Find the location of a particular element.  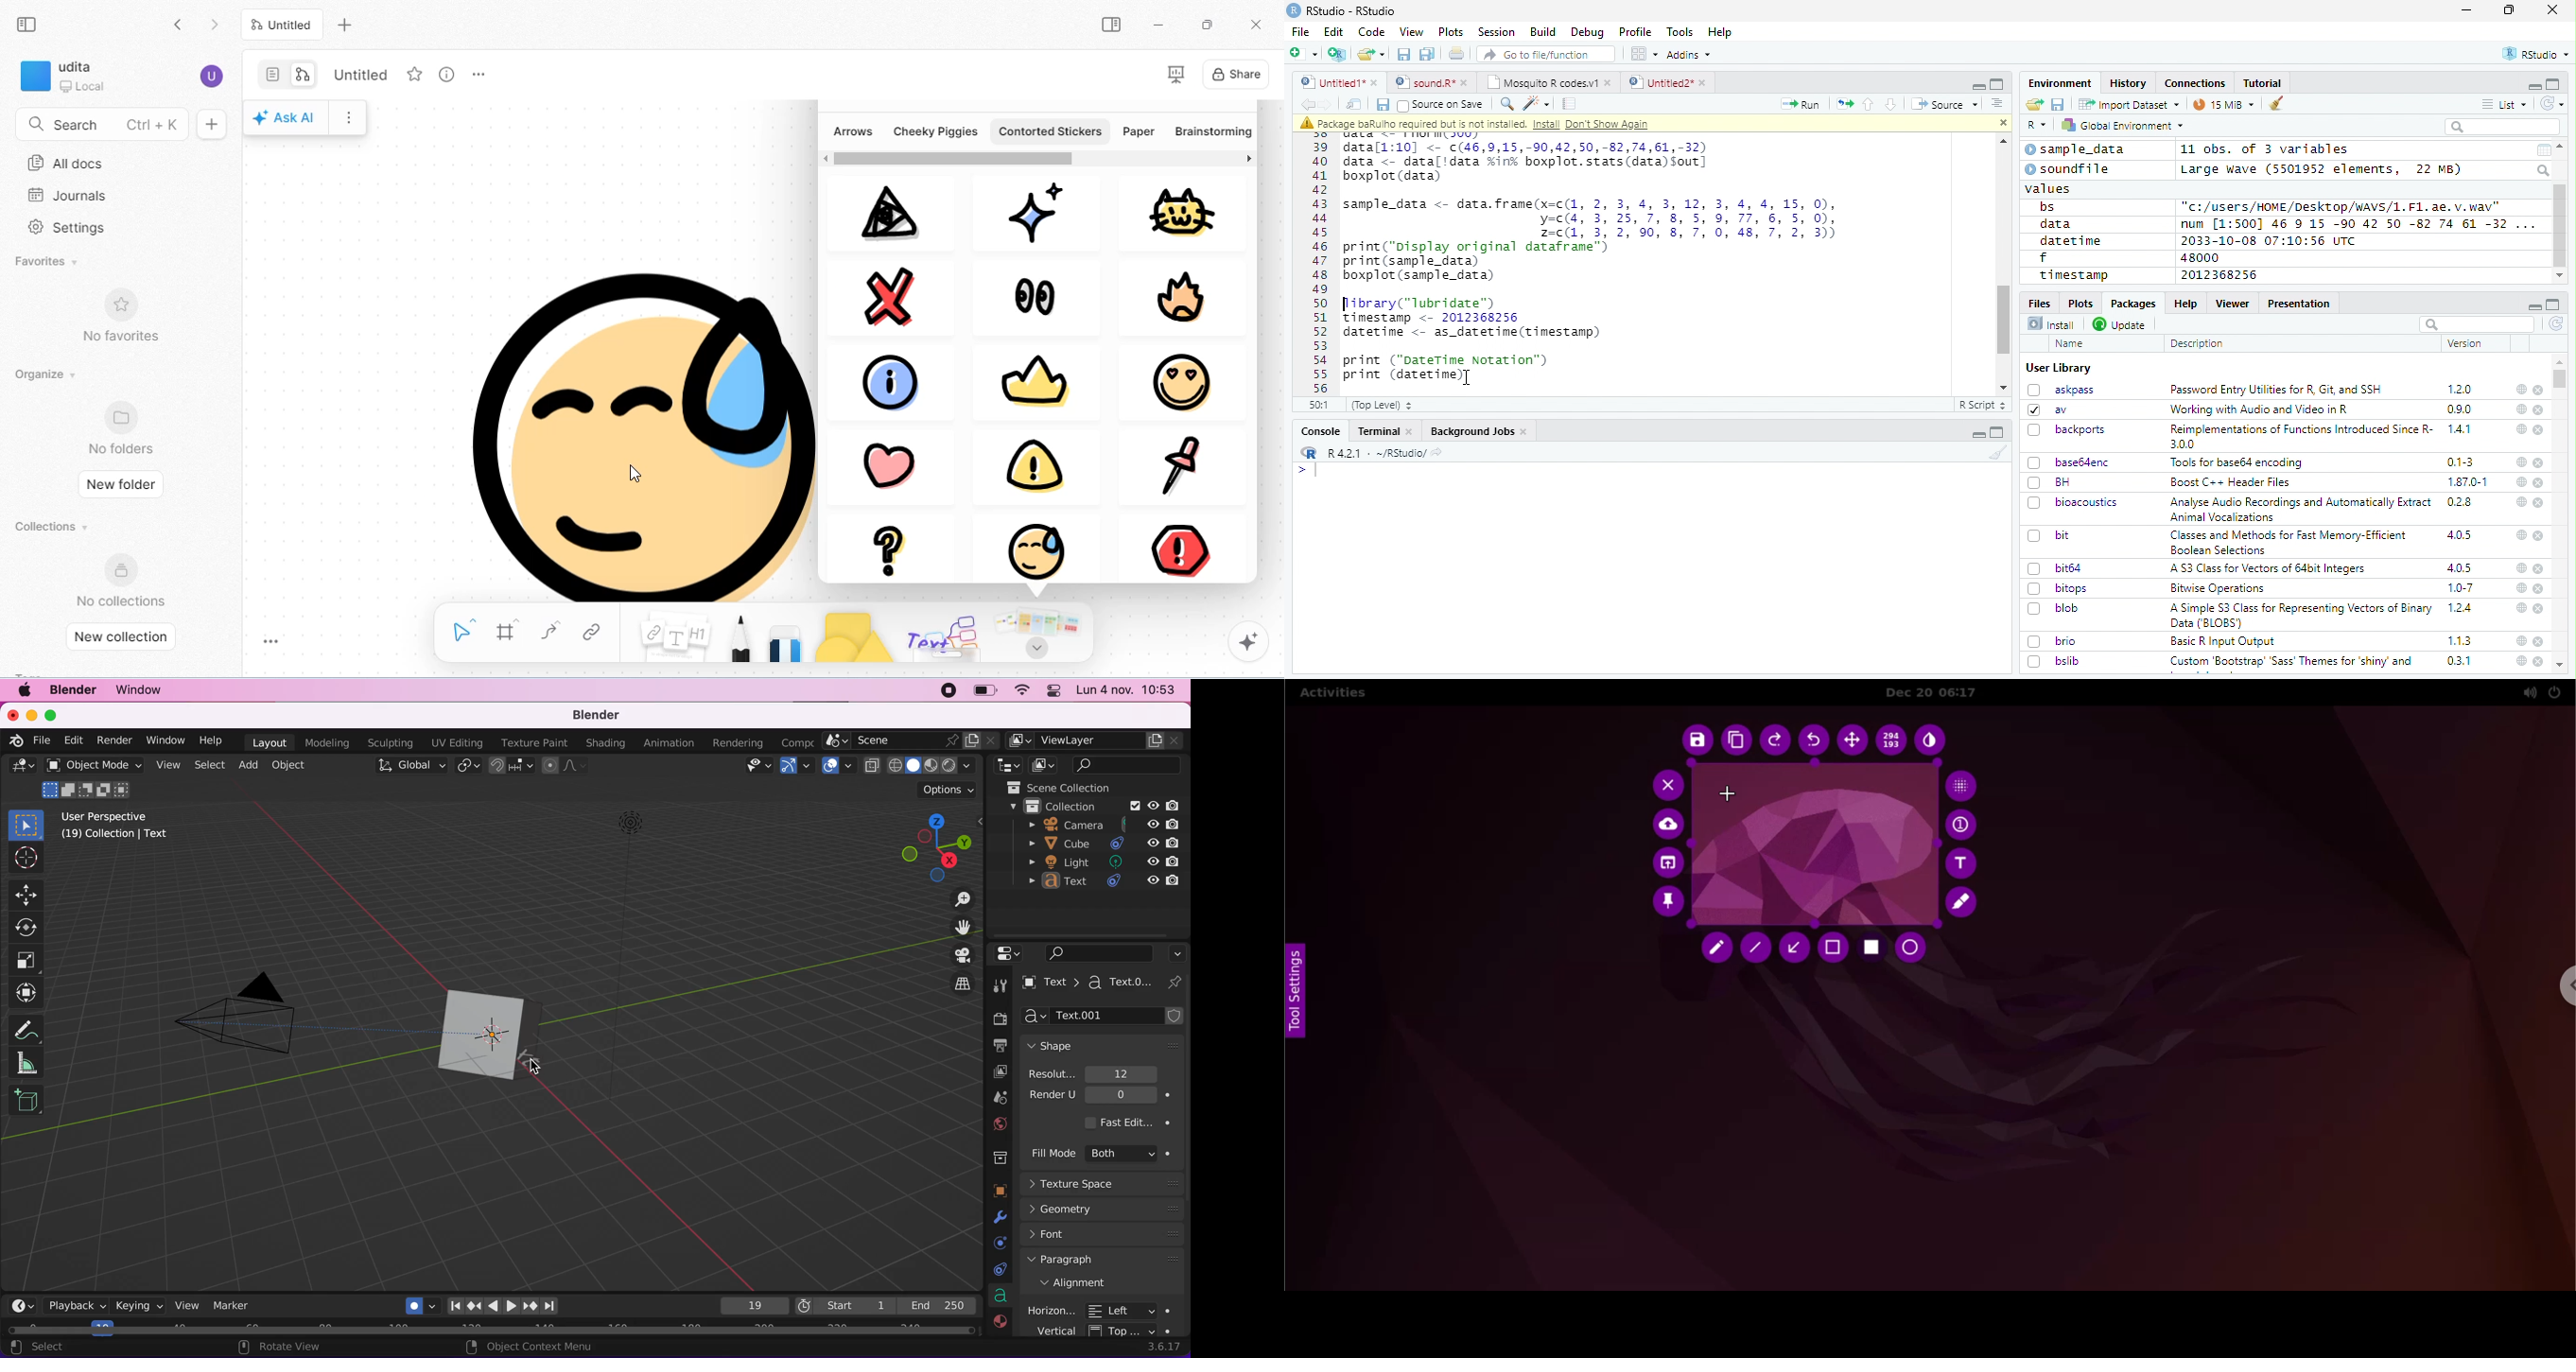

Full screen is located at coordinates (1997, 432).